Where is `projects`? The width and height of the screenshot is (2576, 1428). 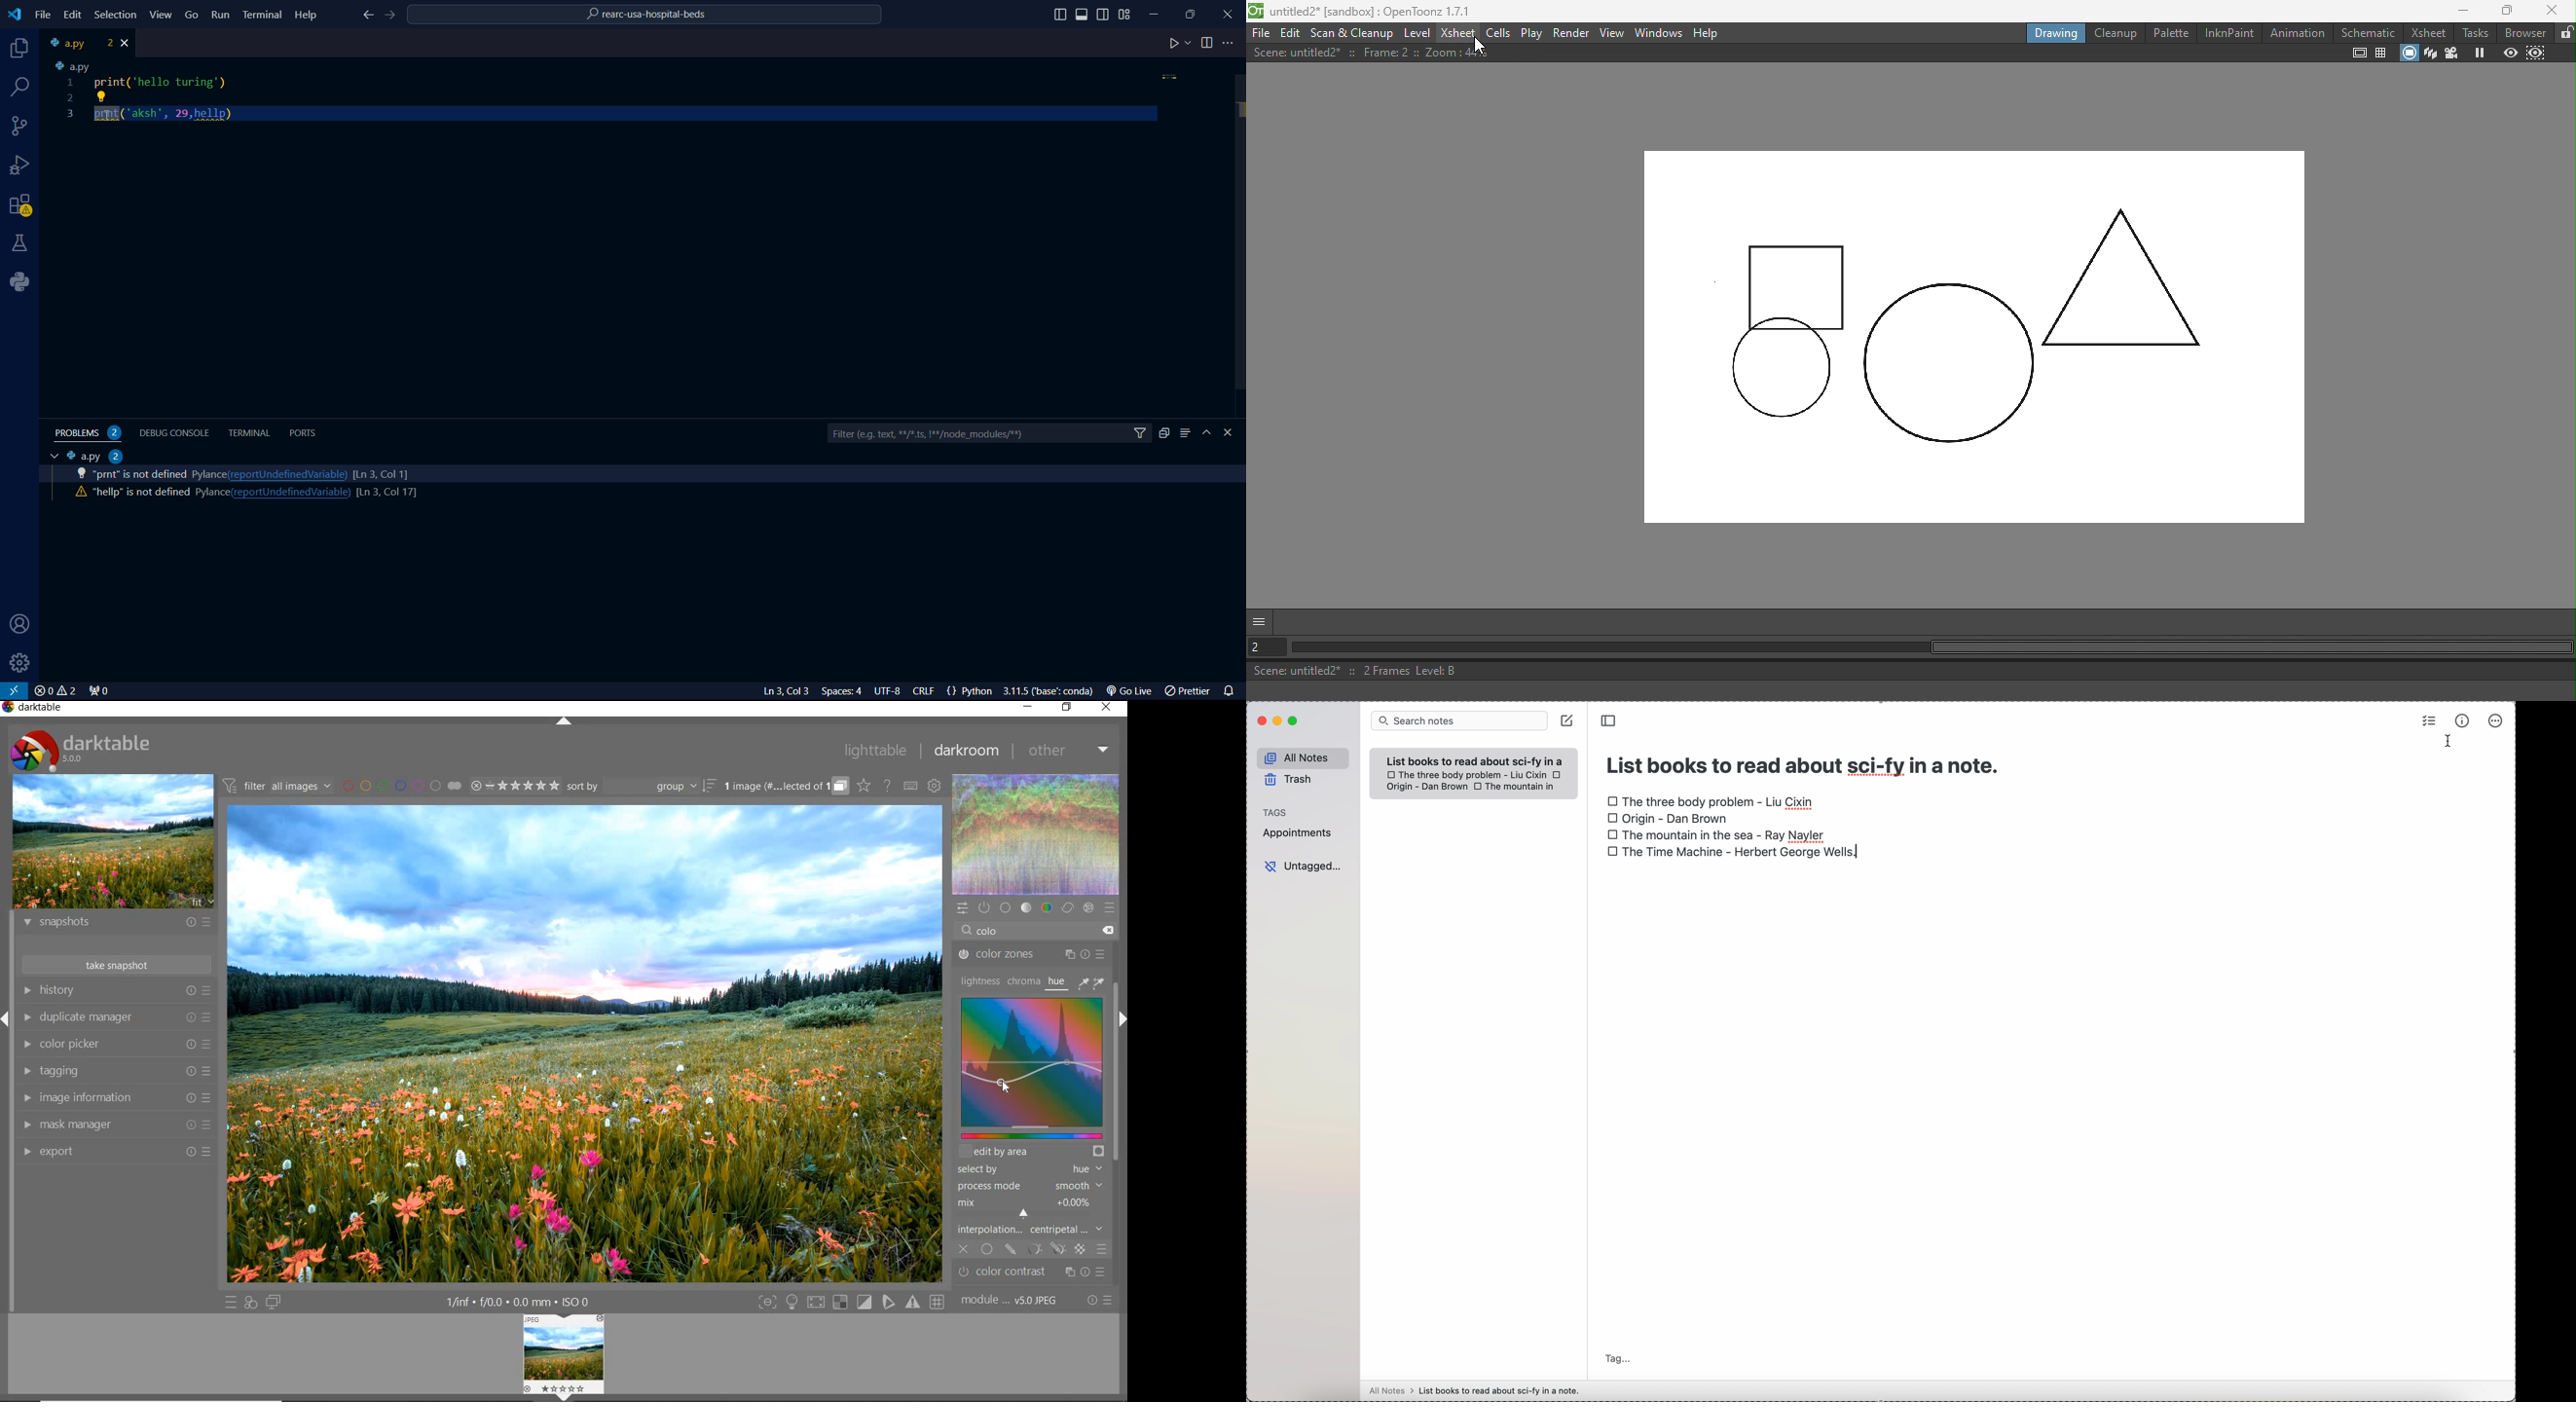
projects is located at coordinates (17, 49).